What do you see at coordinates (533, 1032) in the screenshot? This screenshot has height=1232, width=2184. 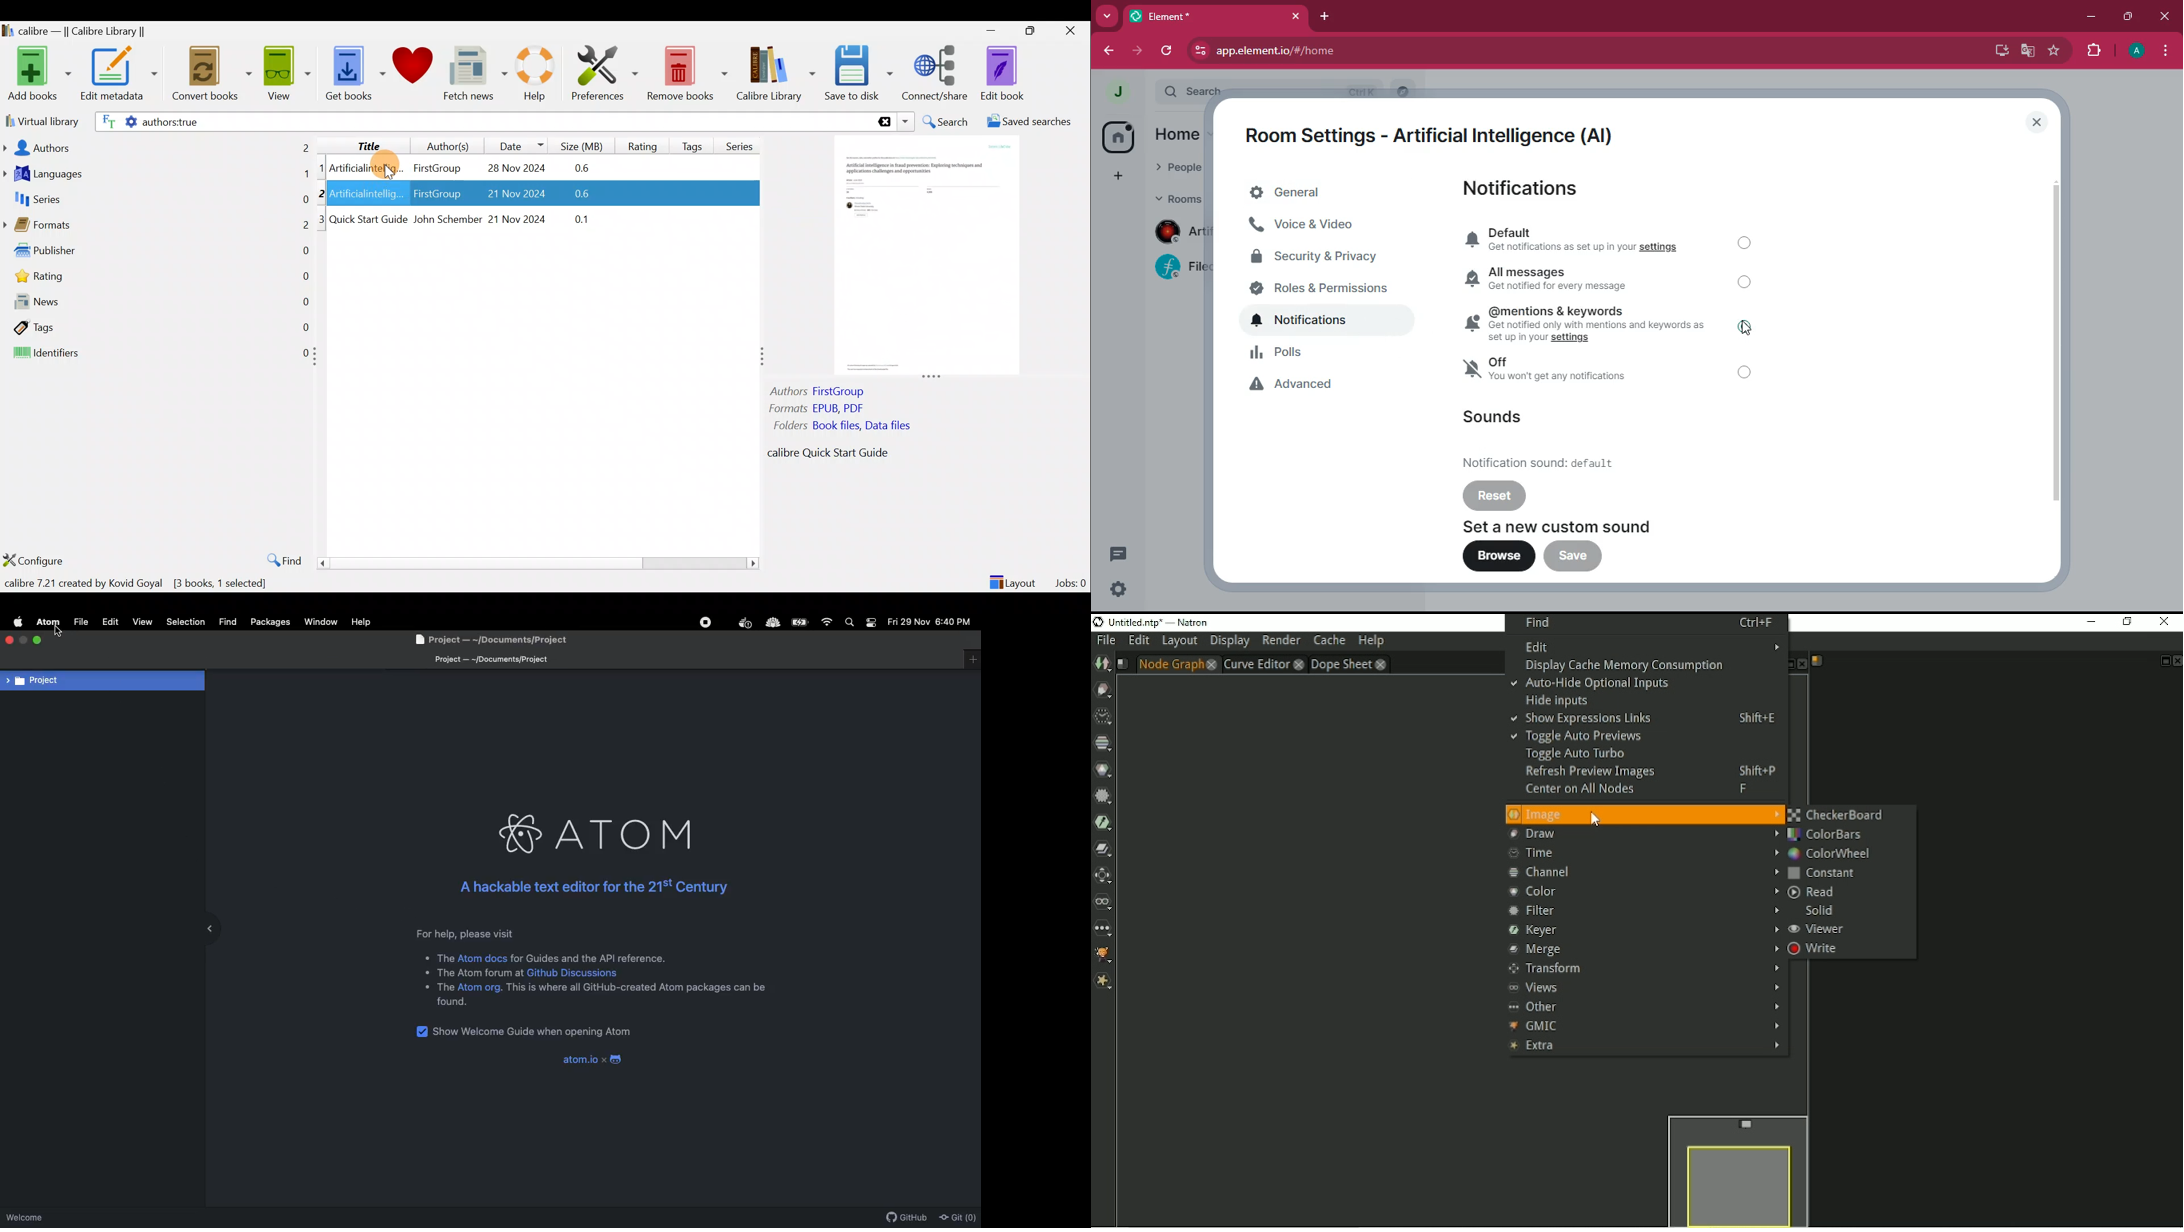 I see `Show welcome guide when opening` at bounding box center [533, 1032].